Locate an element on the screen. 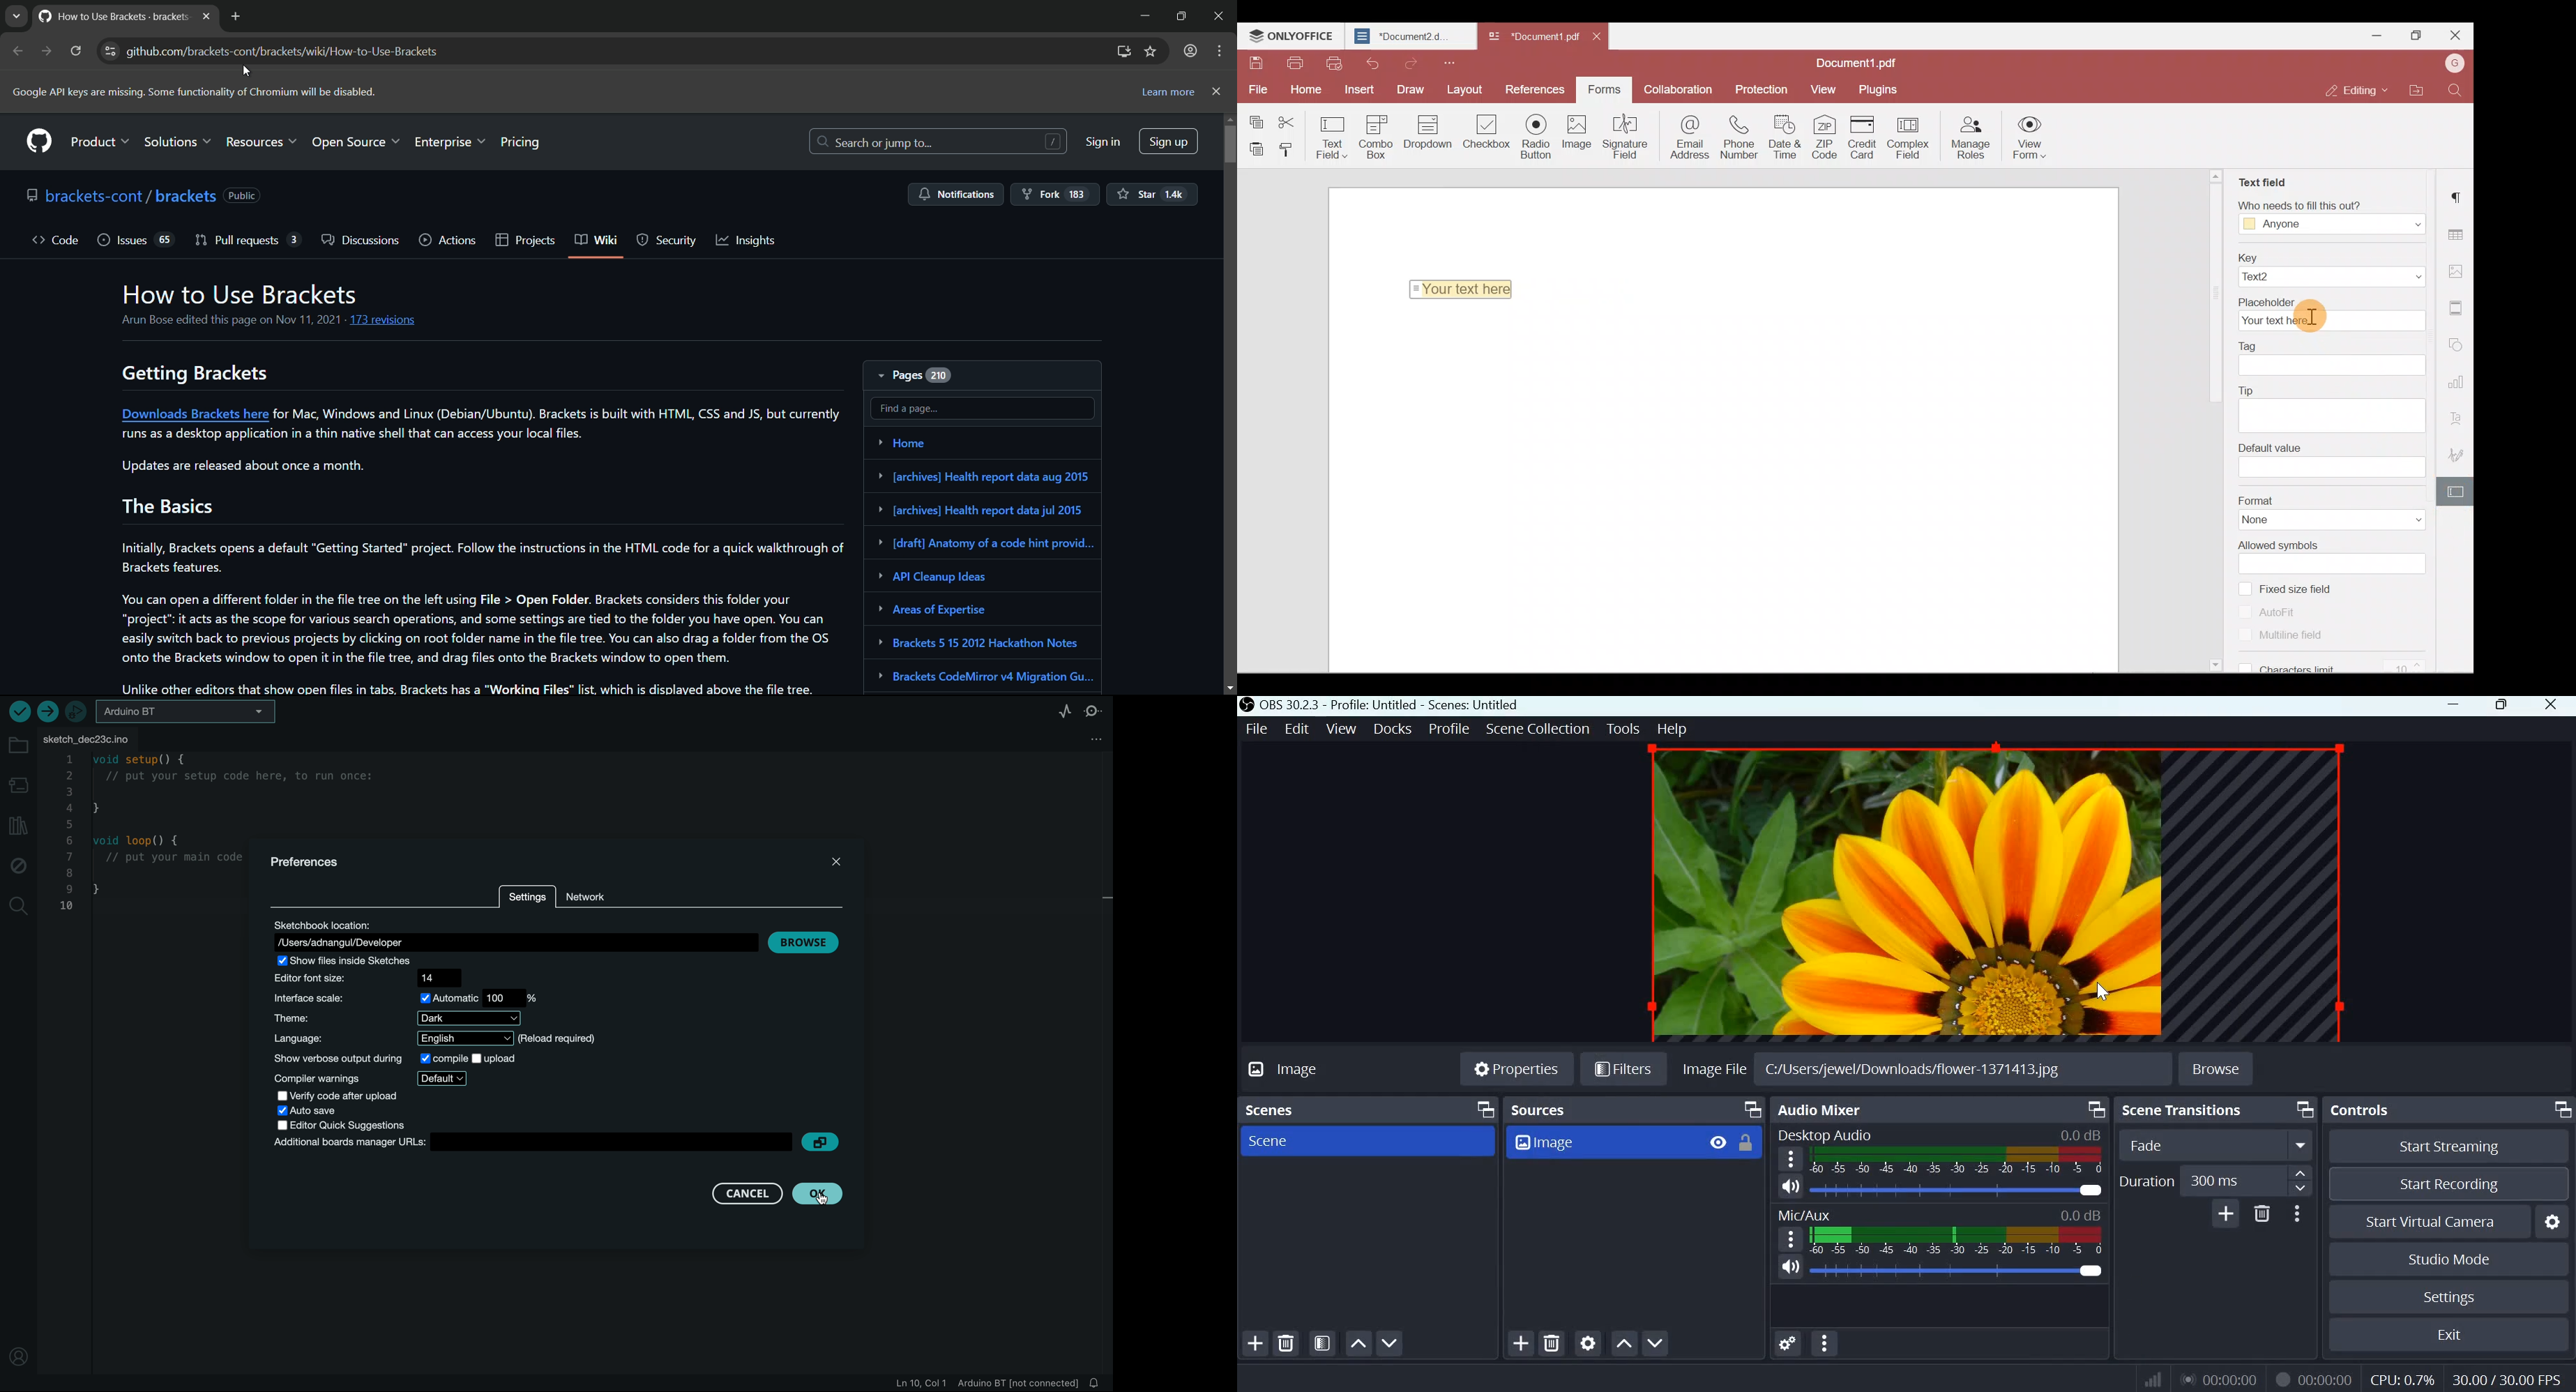  Volume Meter is located at coordinates (1957, 1241).